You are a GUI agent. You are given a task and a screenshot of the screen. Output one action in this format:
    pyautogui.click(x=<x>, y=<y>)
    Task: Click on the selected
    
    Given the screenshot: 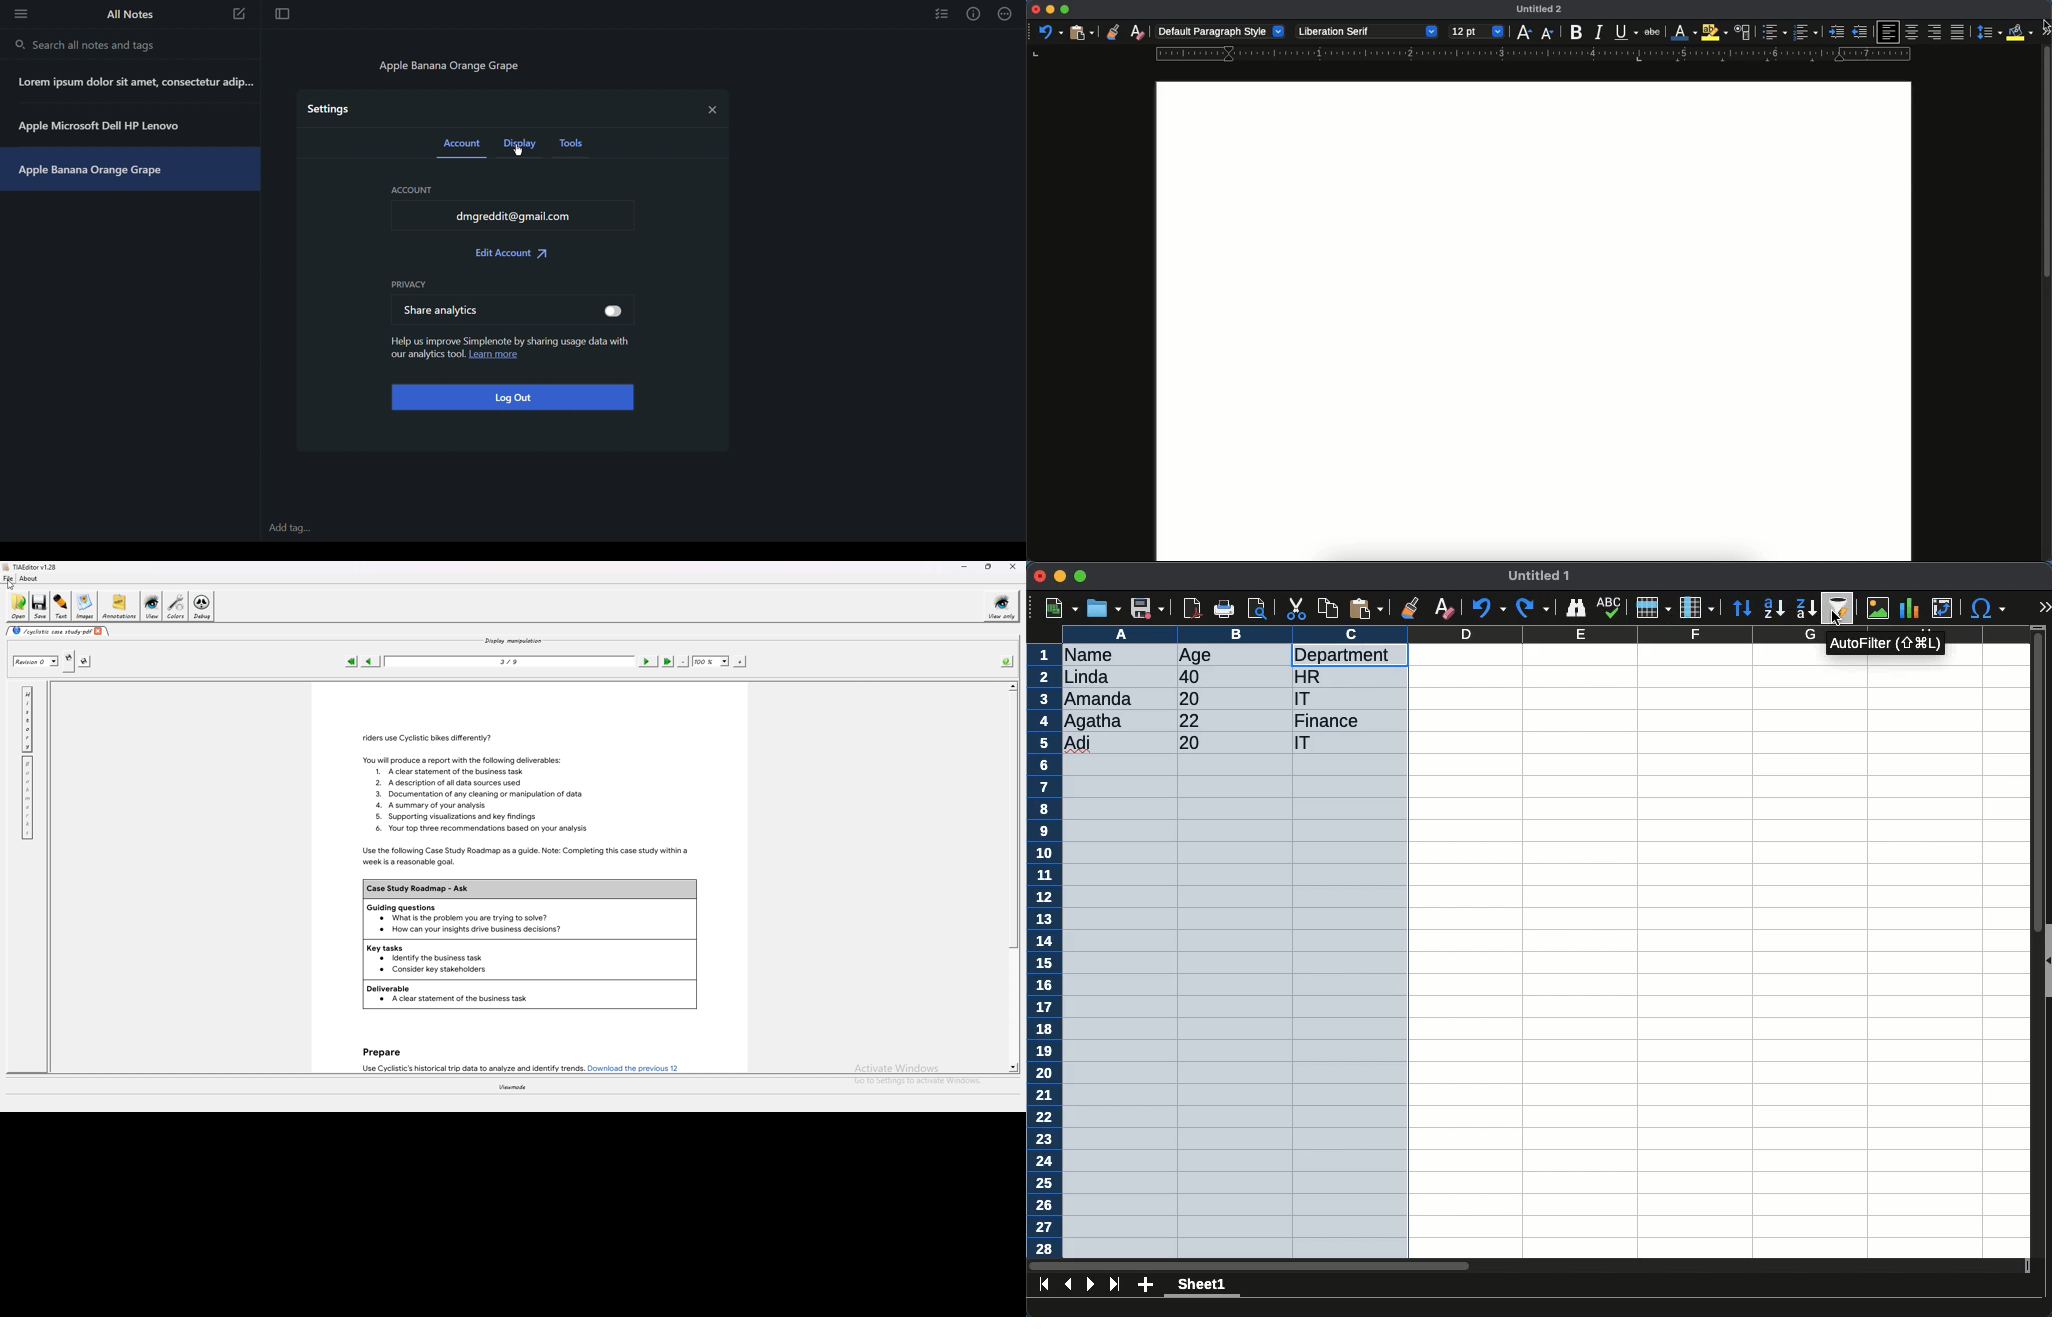 What is the action you would take?
    pyautogui.click(x=1236, y=951)
    